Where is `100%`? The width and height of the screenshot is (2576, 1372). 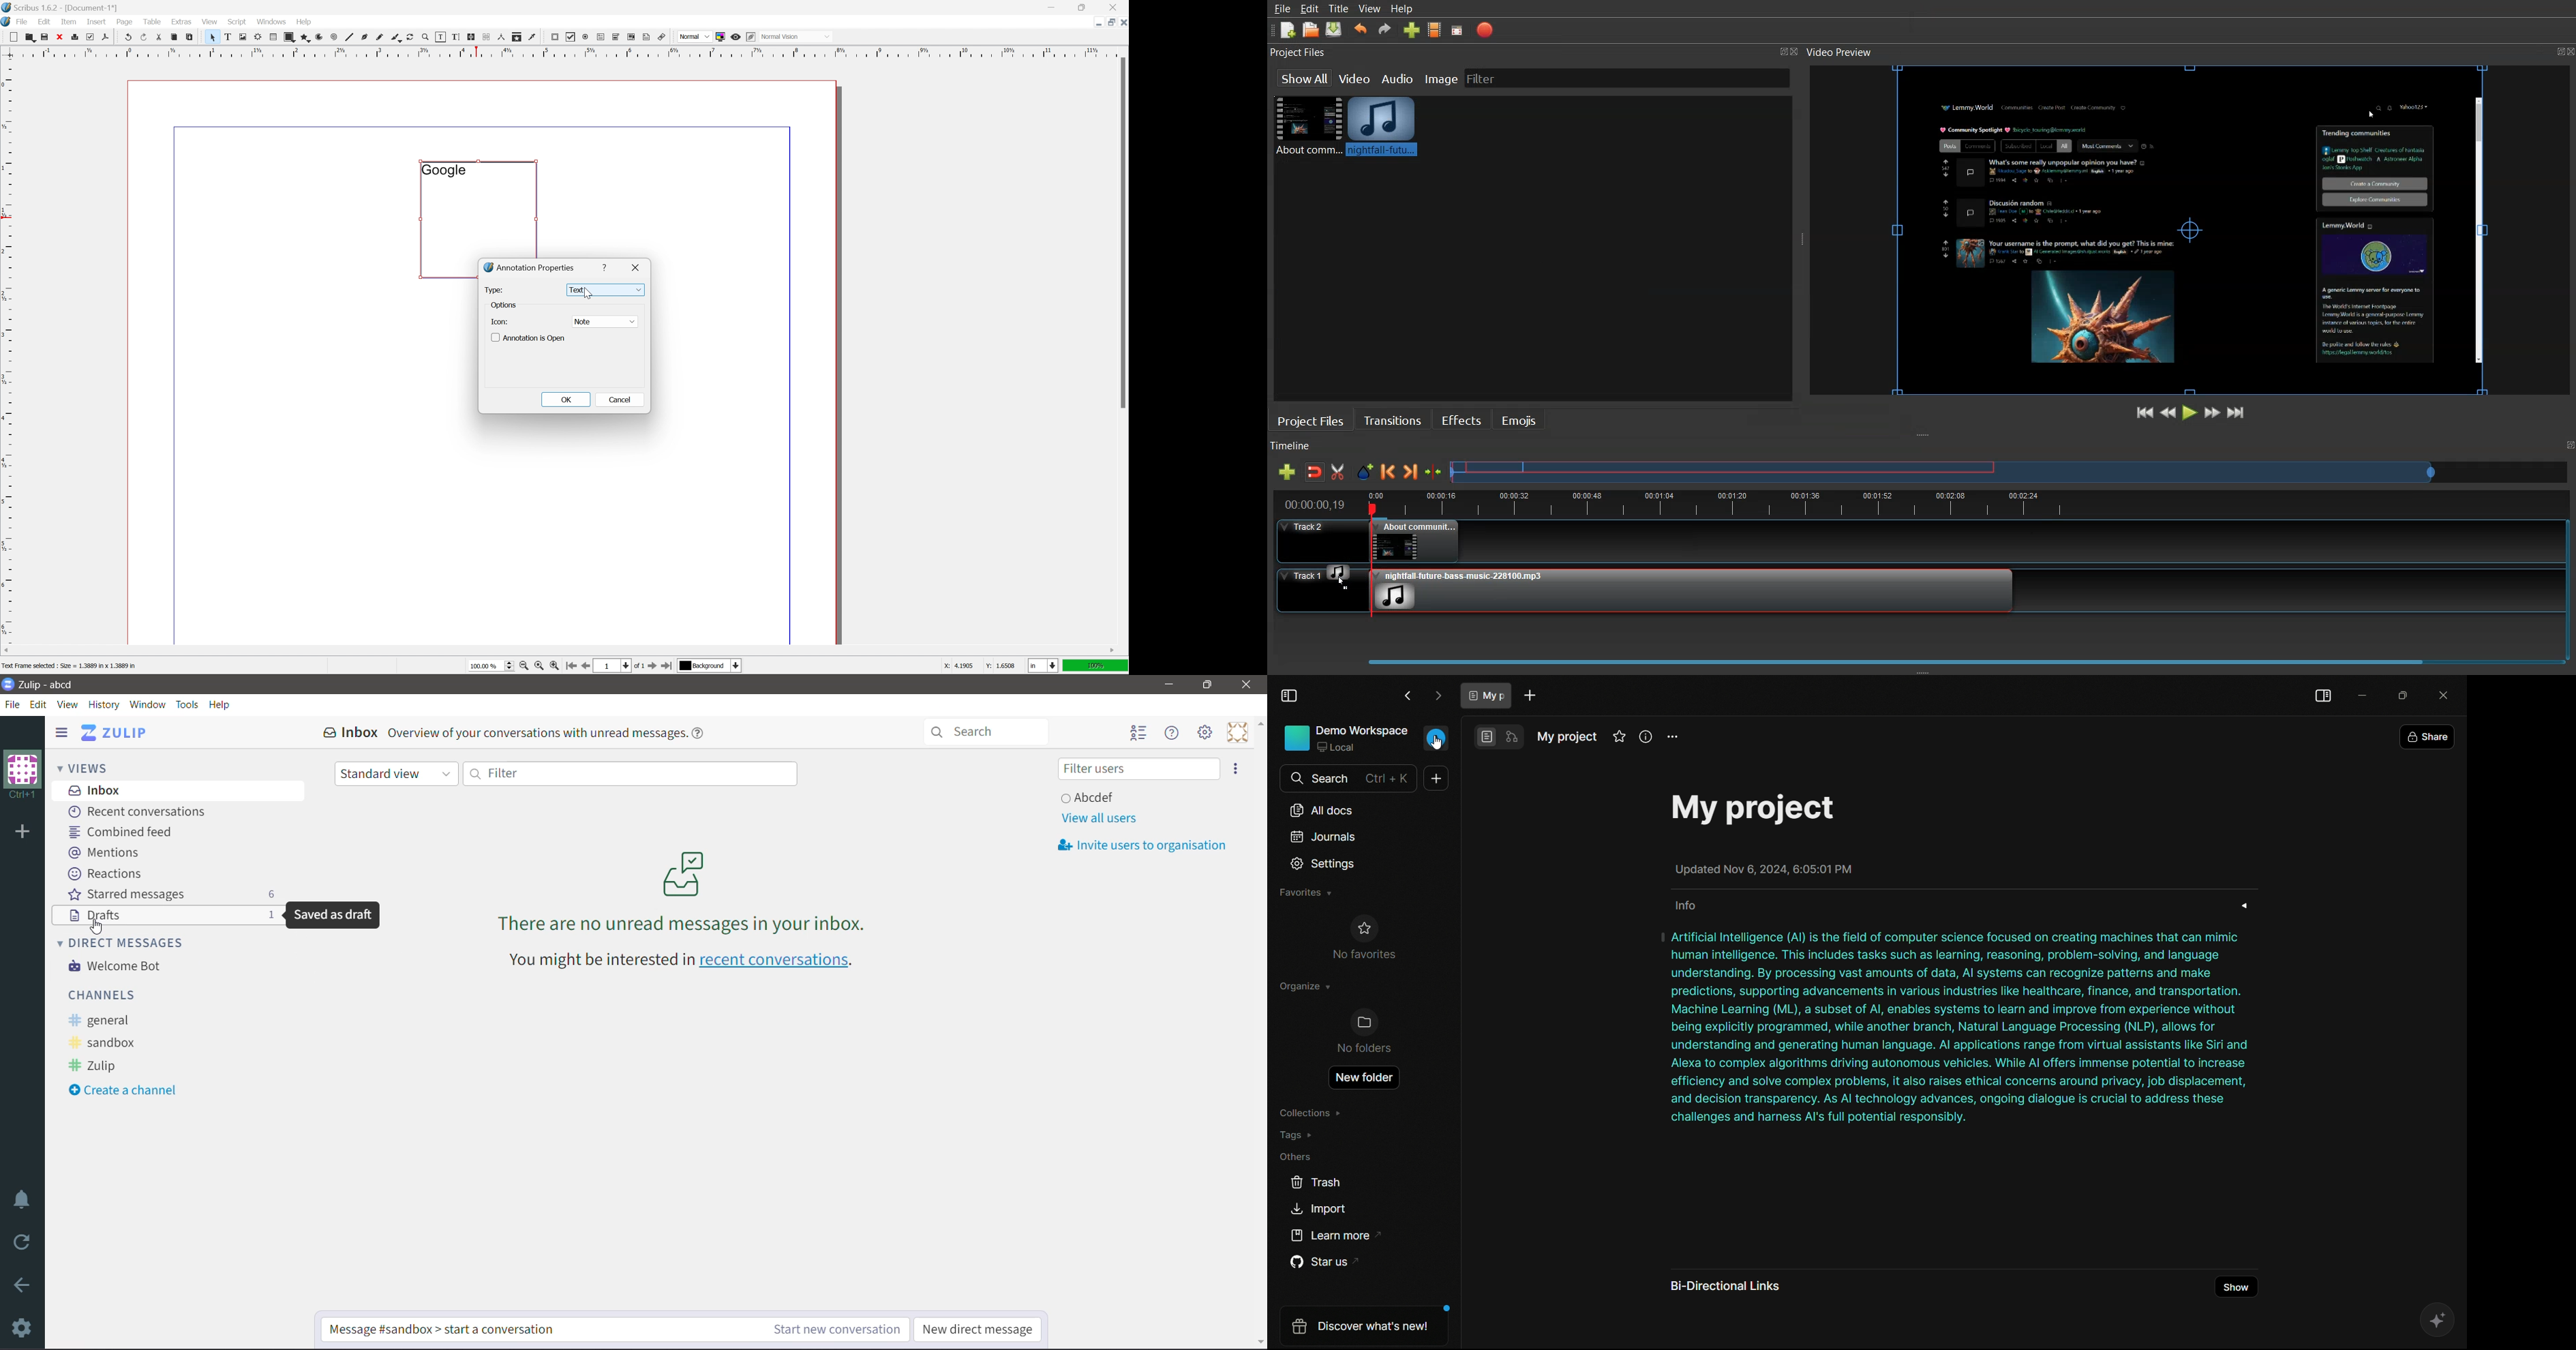 100% is located at coordinates (1096, 666).